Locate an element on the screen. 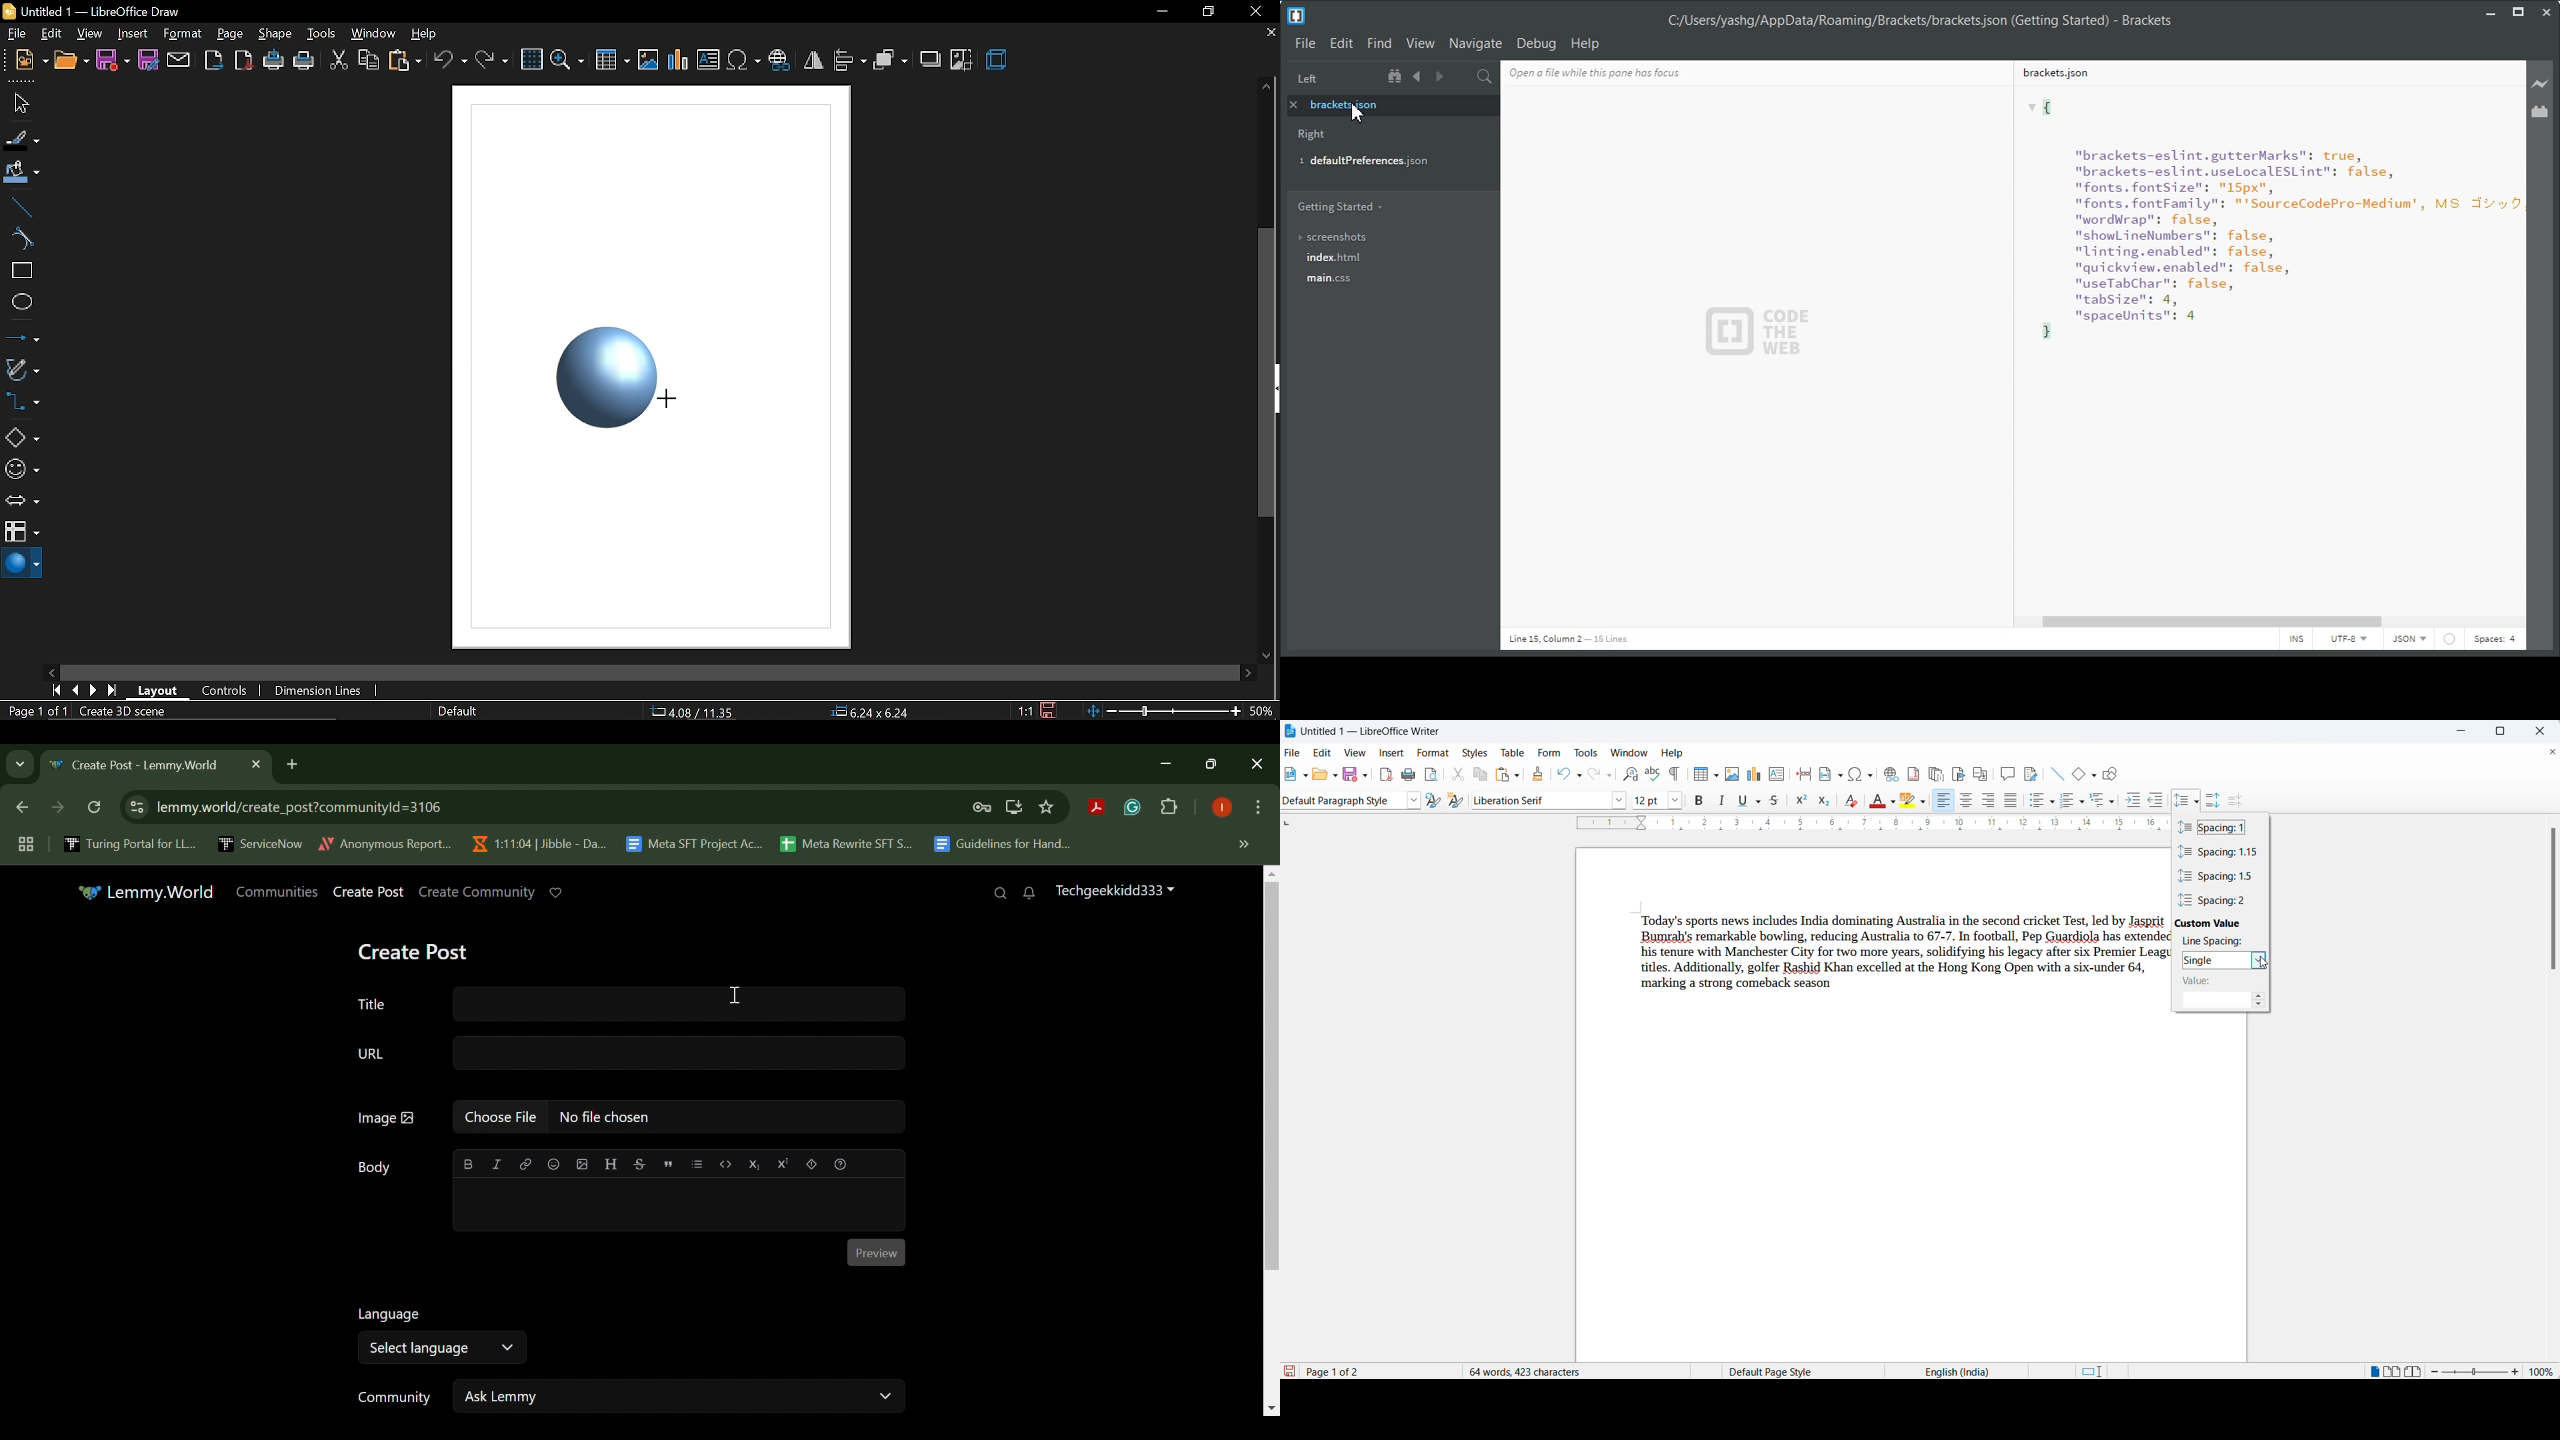 Image resolution: width=2576 pixels, height=1456 pixels. export as pdf is located at coordinates (1385, 775).